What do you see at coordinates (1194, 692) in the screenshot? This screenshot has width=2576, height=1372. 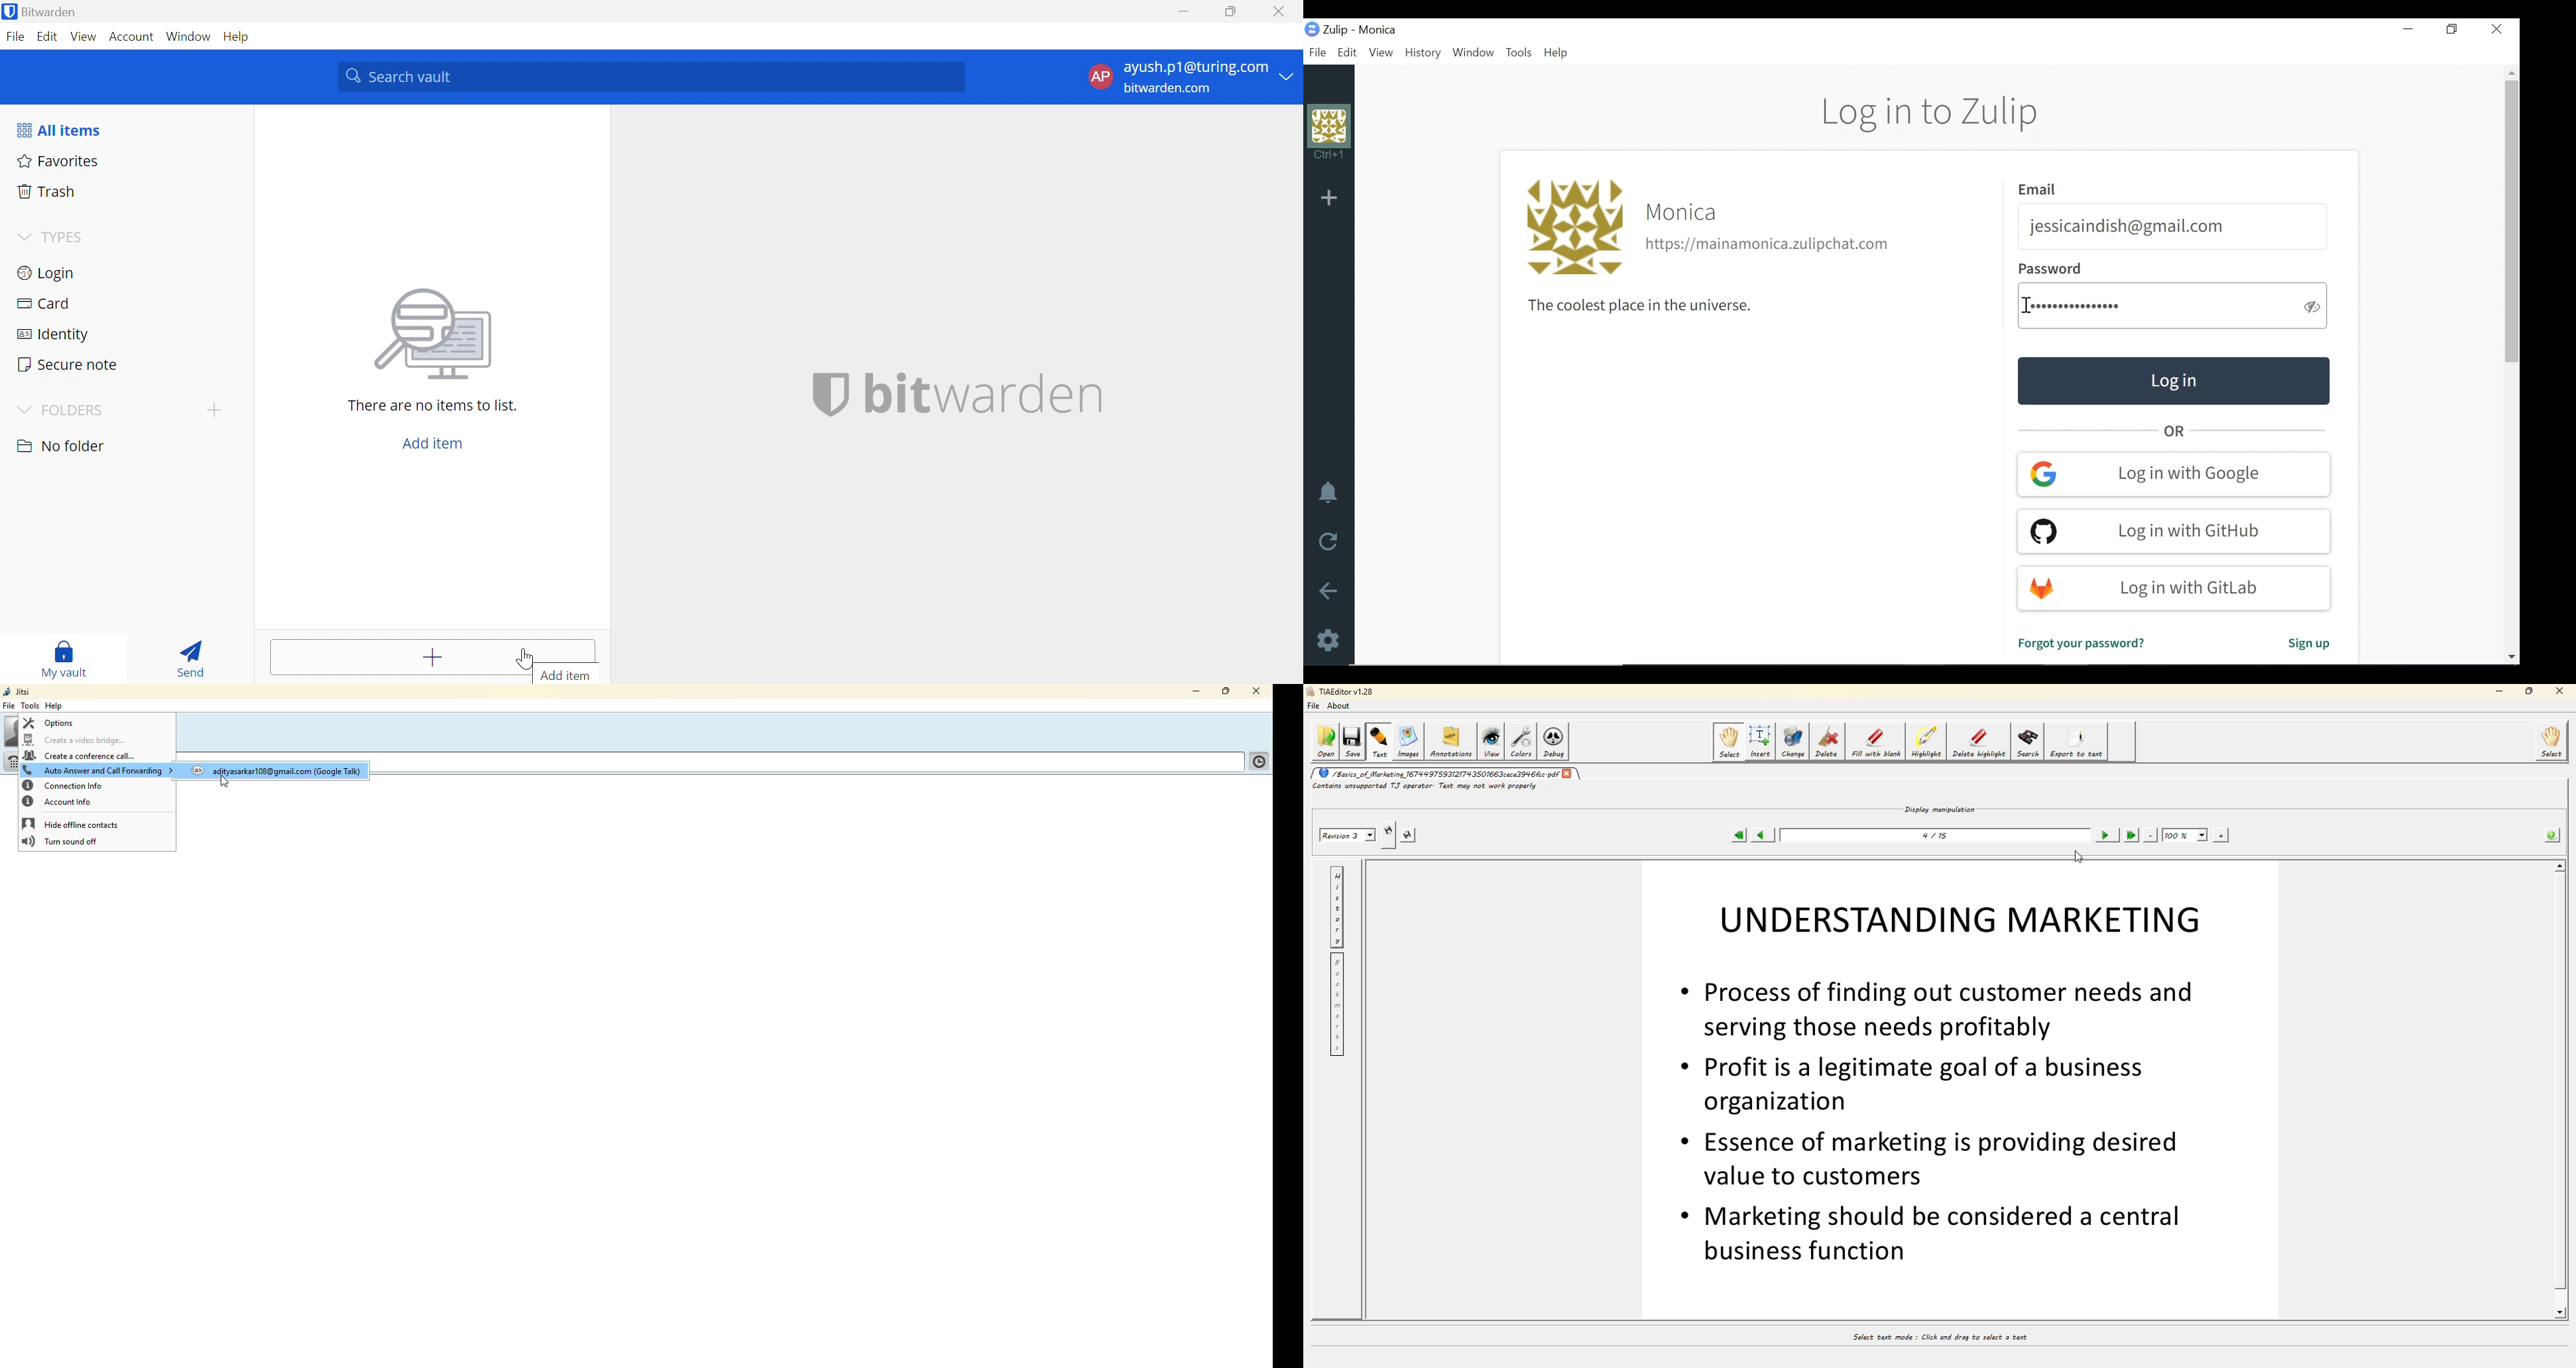 I see `minimize` at bounding box center [1194, 692].